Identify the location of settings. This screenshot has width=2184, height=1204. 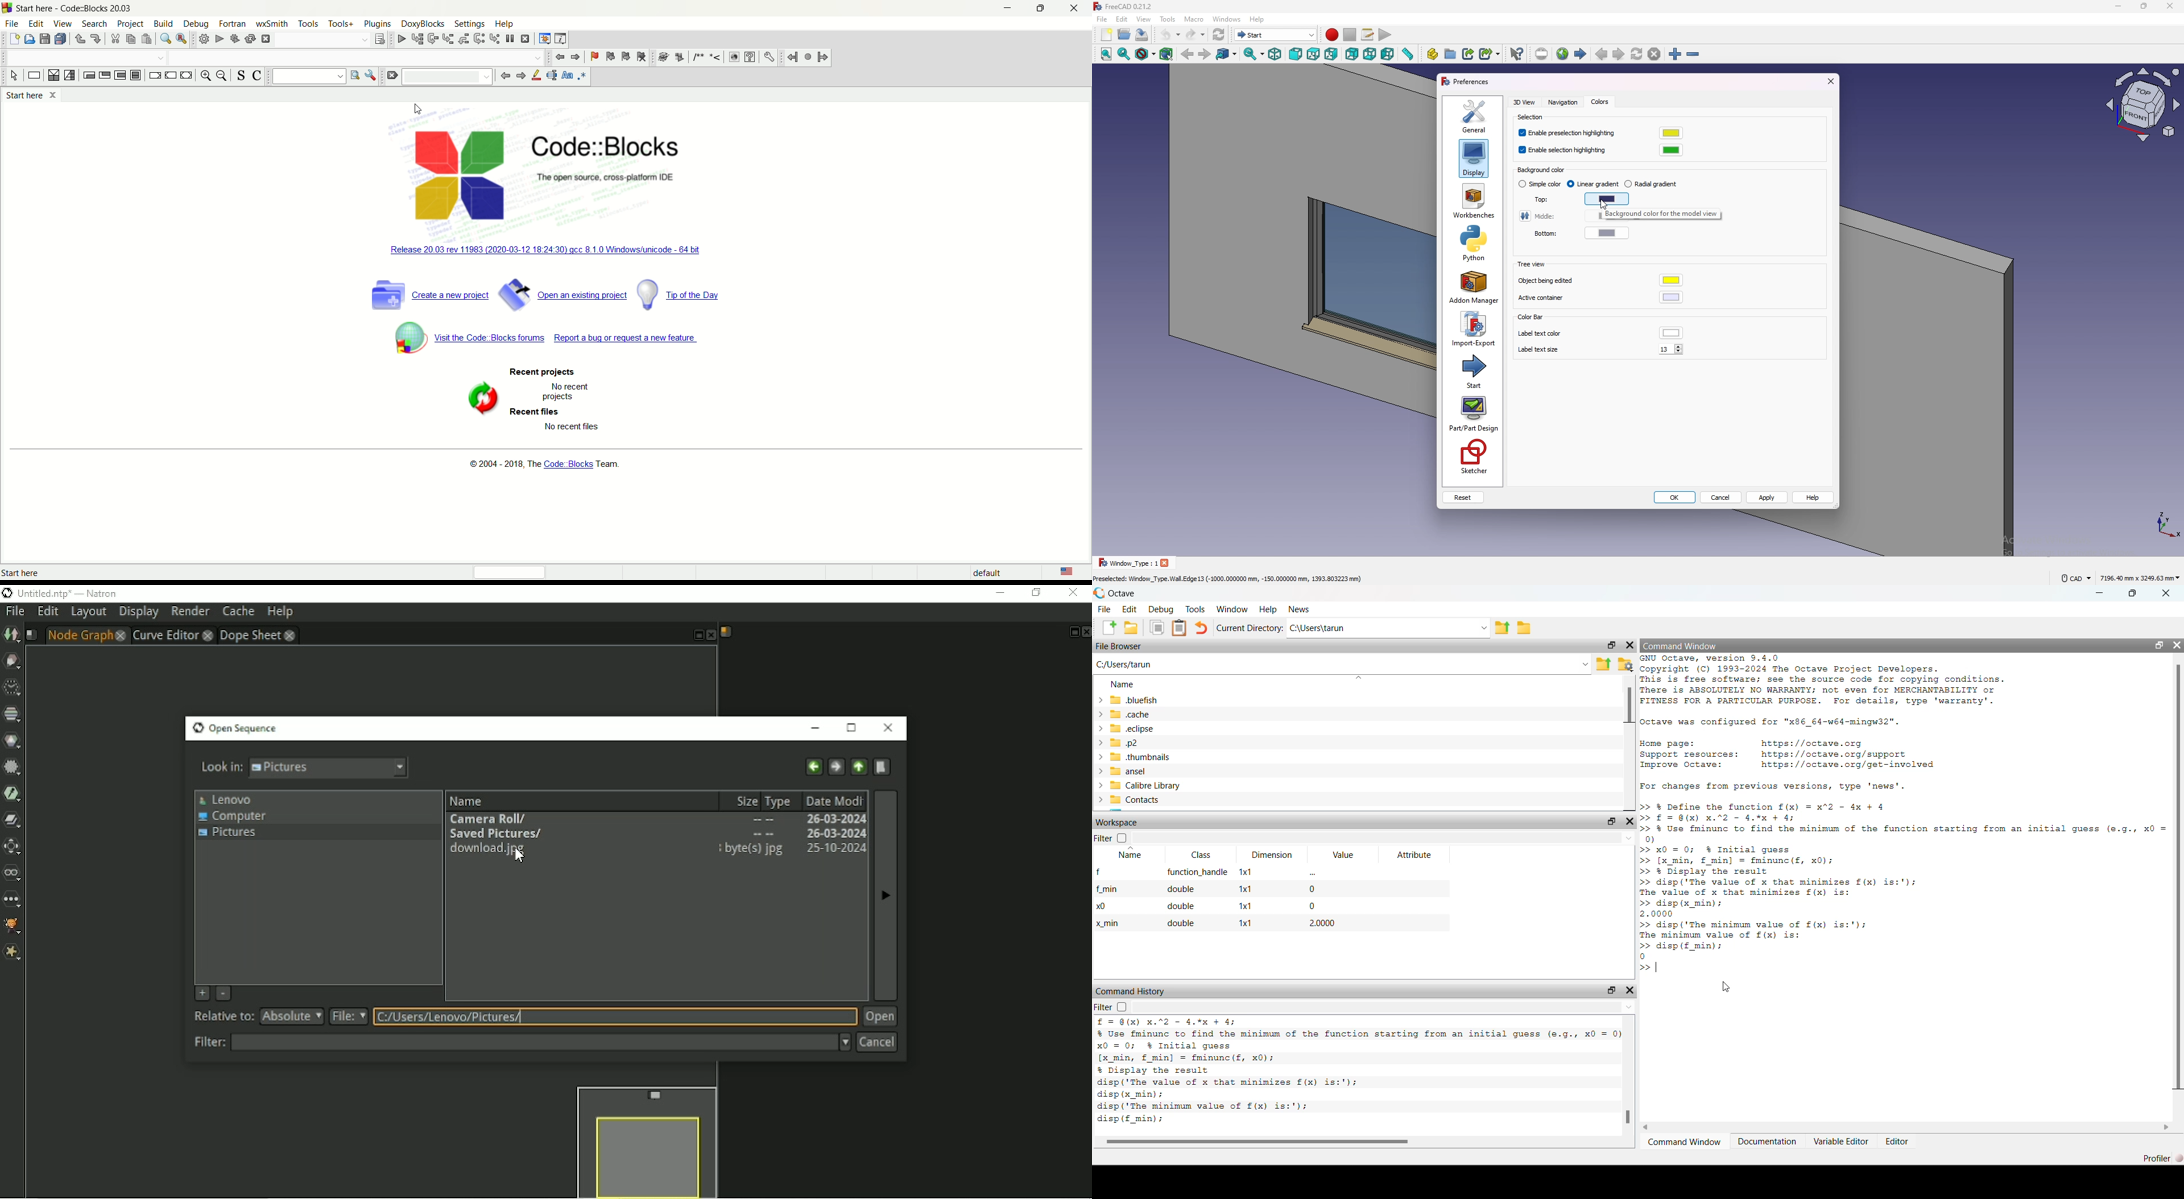
(770, 58).